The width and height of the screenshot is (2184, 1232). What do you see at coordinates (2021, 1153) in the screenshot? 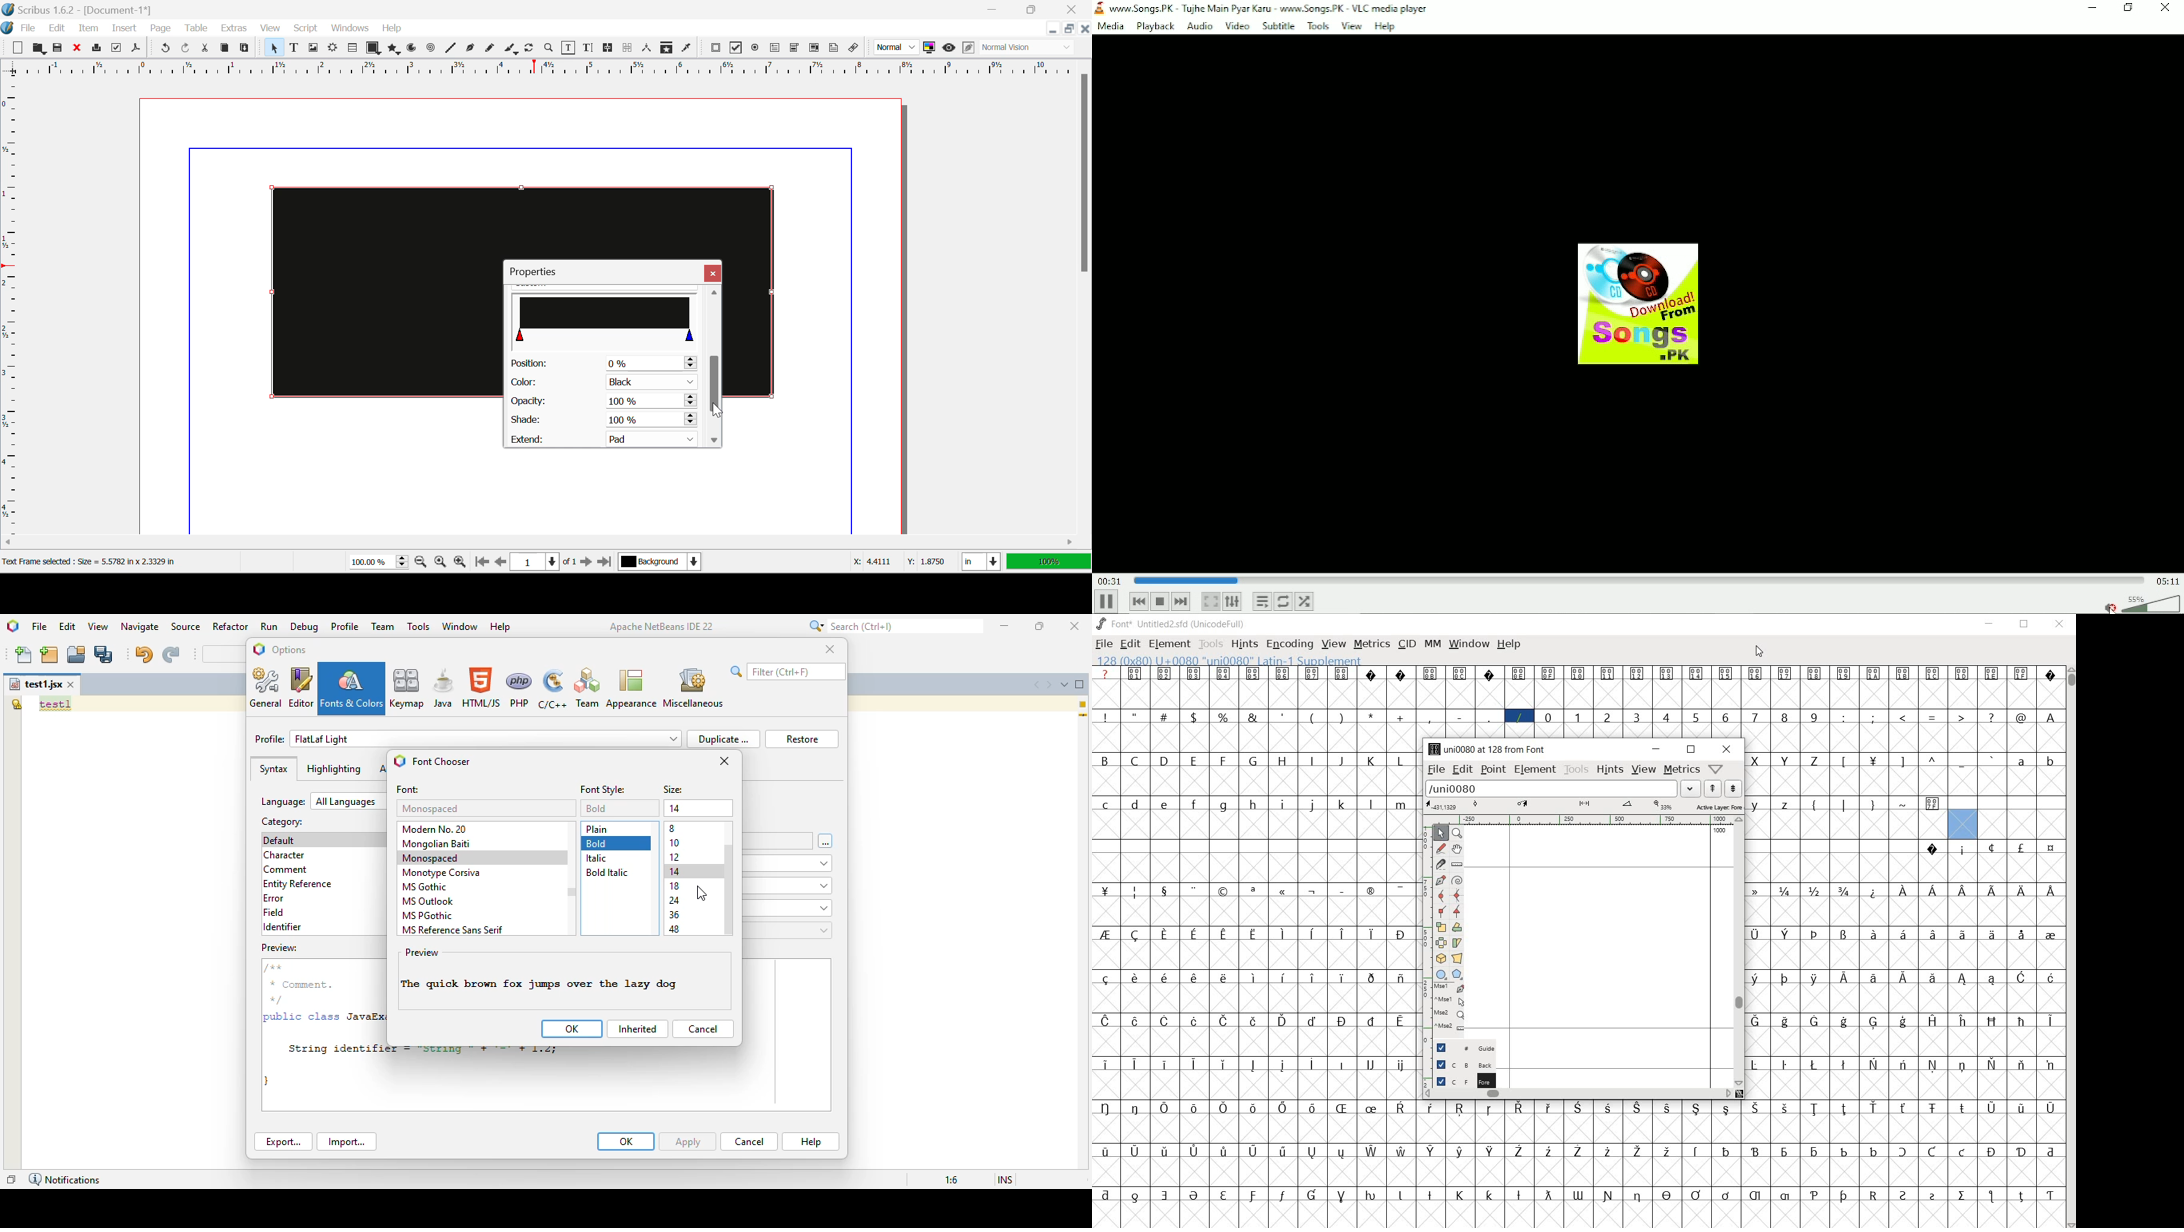
I see `glyph` at bounding box center [2021, 1153].